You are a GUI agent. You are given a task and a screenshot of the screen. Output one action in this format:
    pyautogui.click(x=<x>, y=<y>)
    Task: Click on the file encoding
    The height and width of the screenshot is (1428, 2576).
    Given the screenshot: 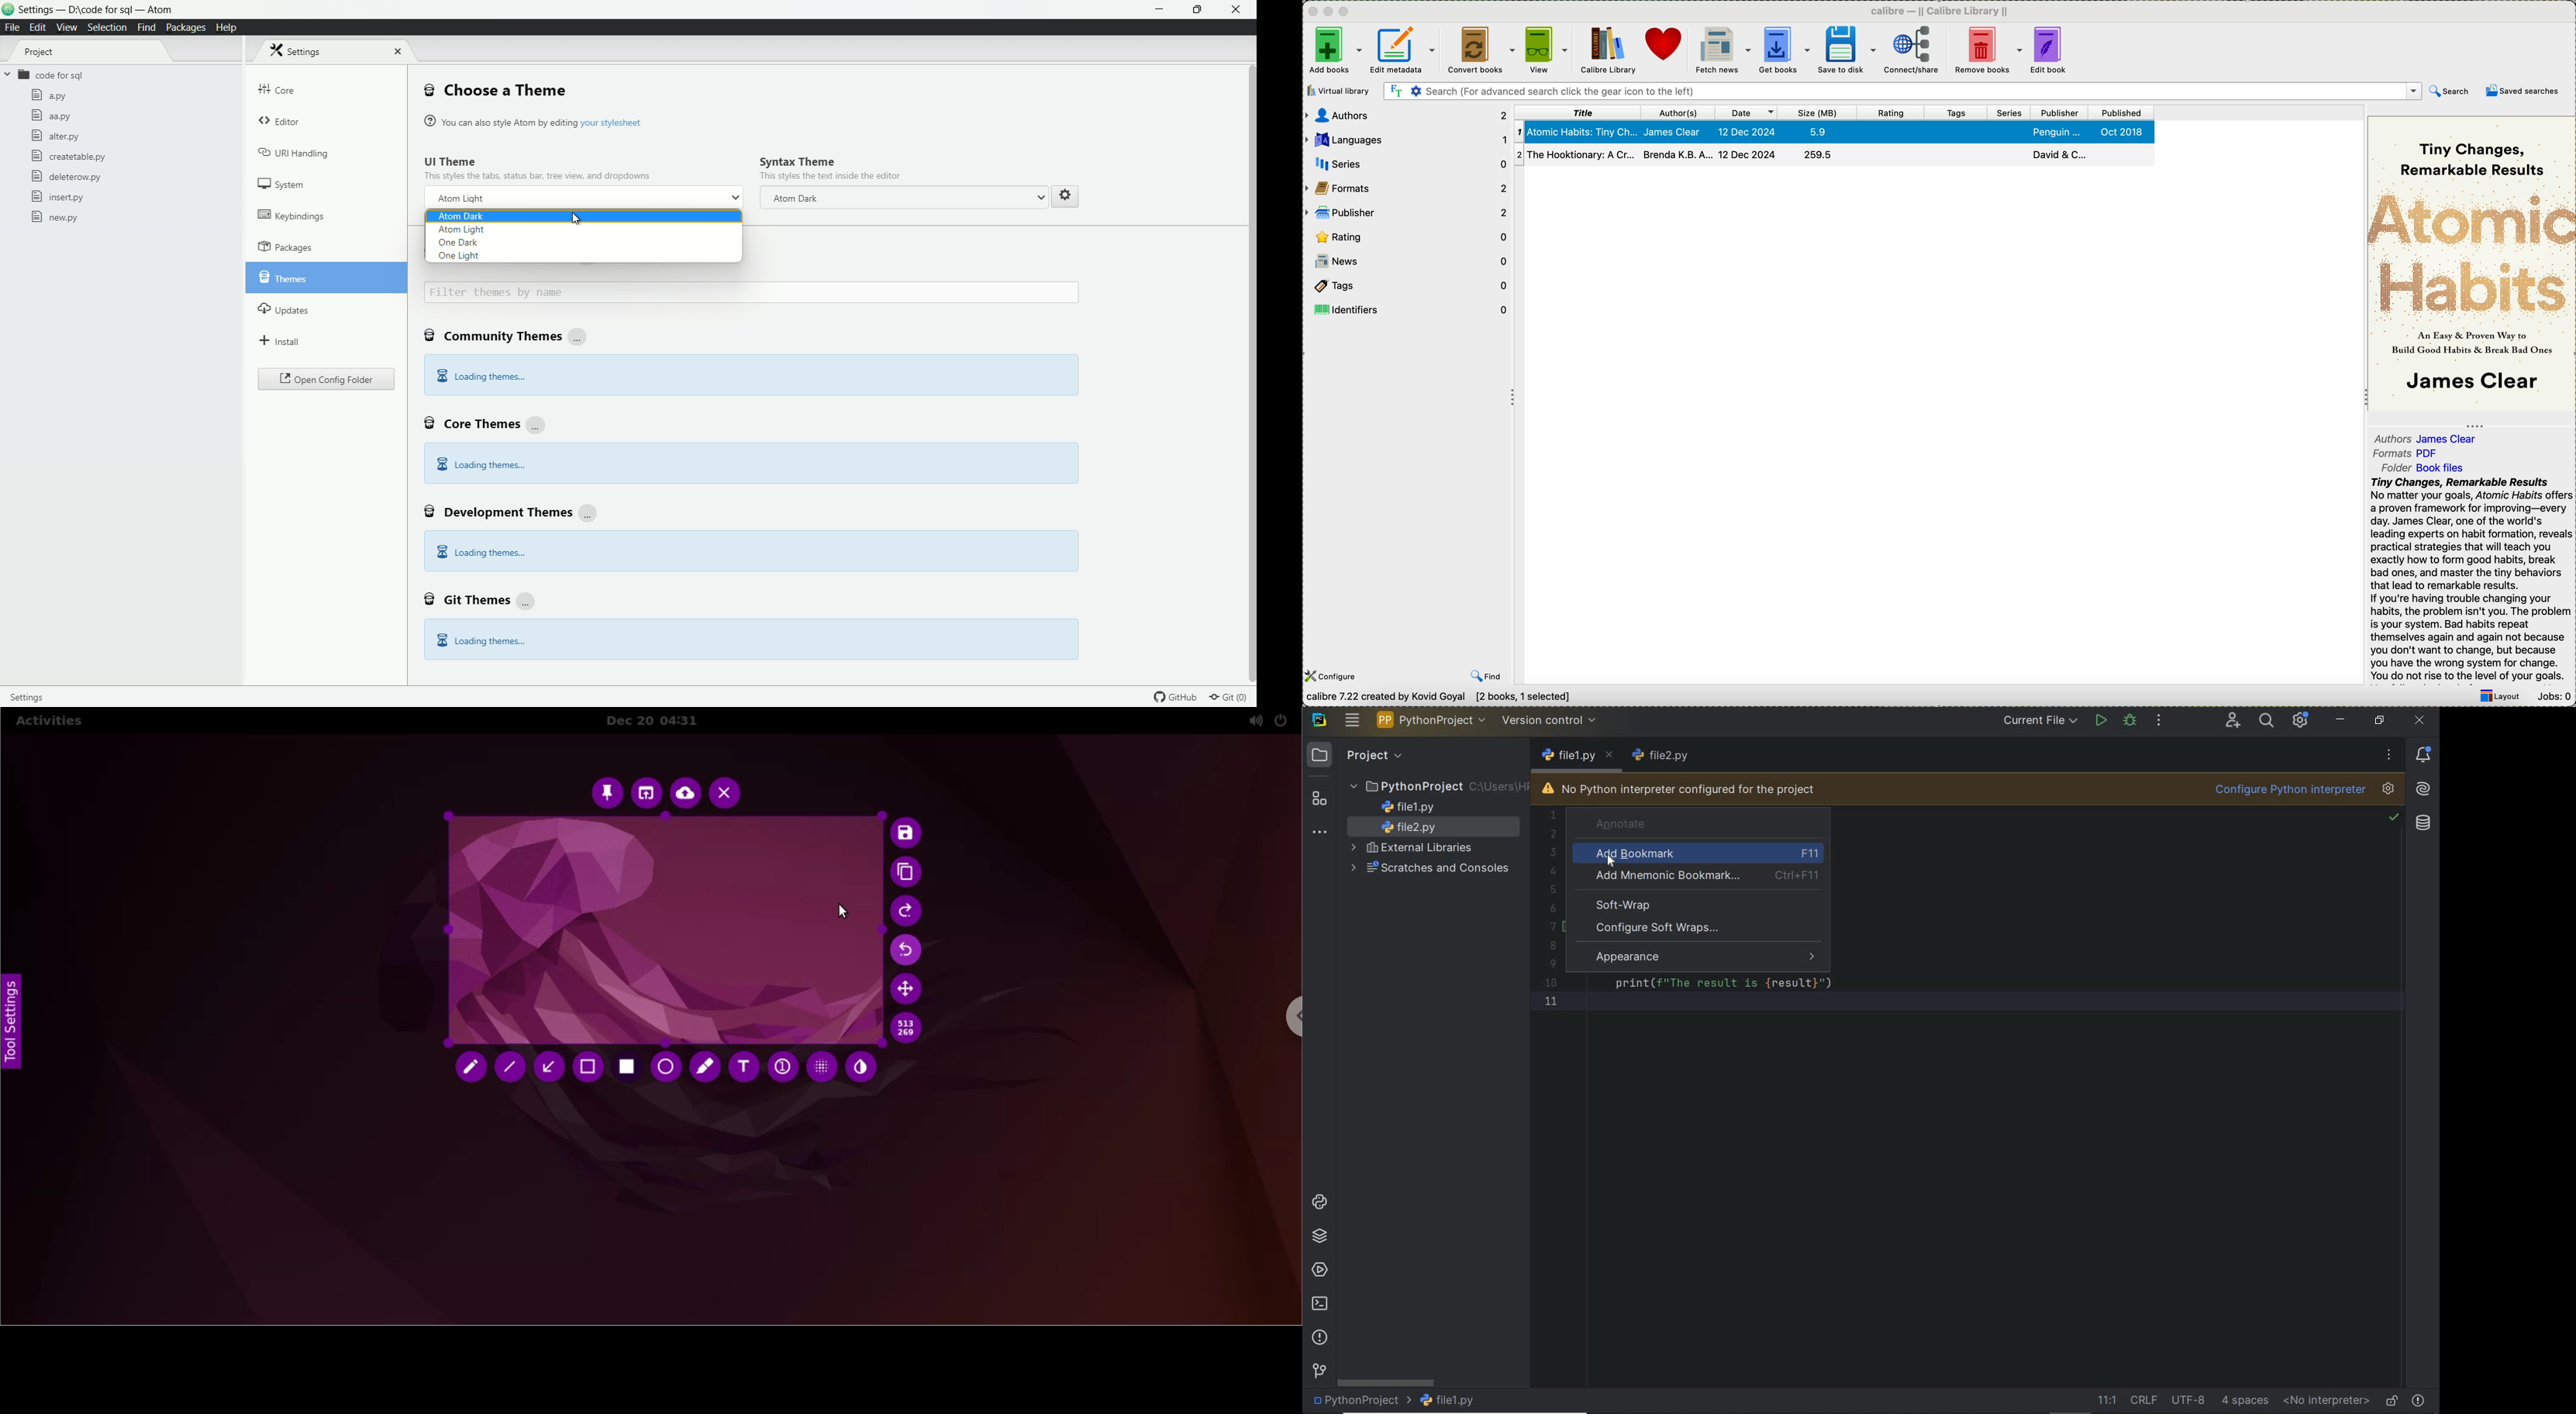 What is the action you would take?
    pyautogui.click(x=2189, y=1399)
    